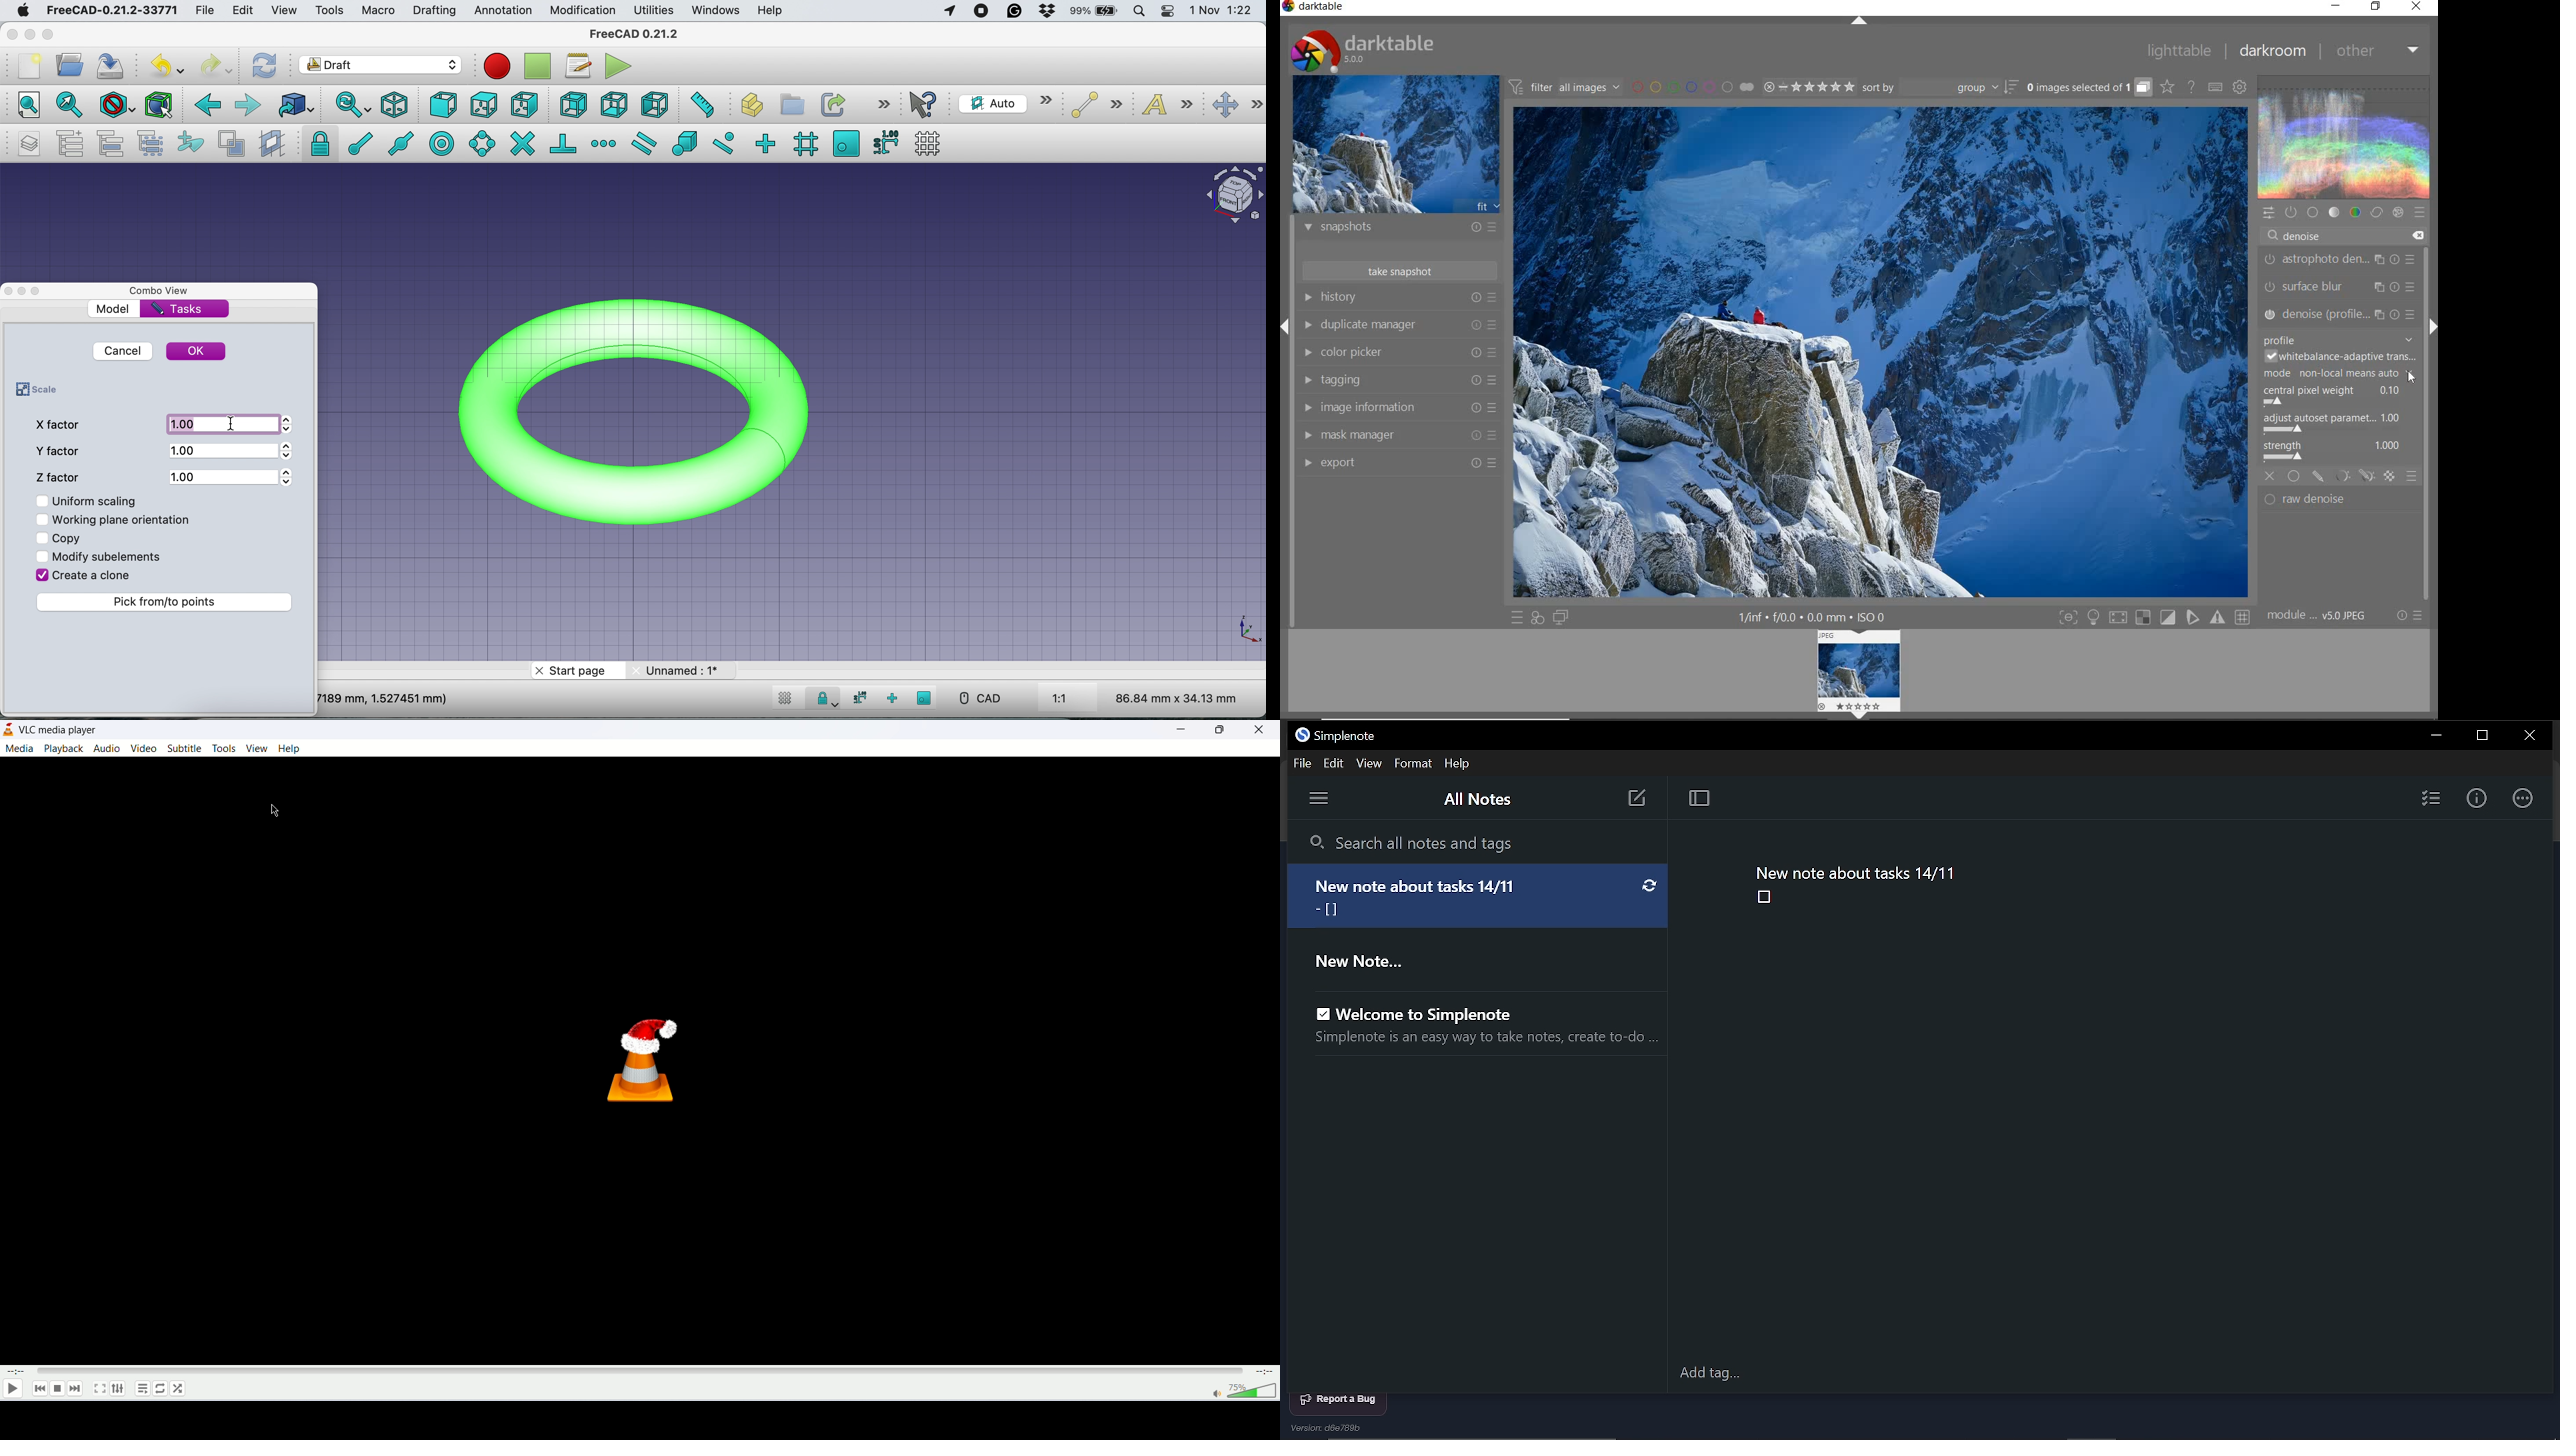 The image size is (2576, 1456). I want to click on screen recorder, so click(982, 13).